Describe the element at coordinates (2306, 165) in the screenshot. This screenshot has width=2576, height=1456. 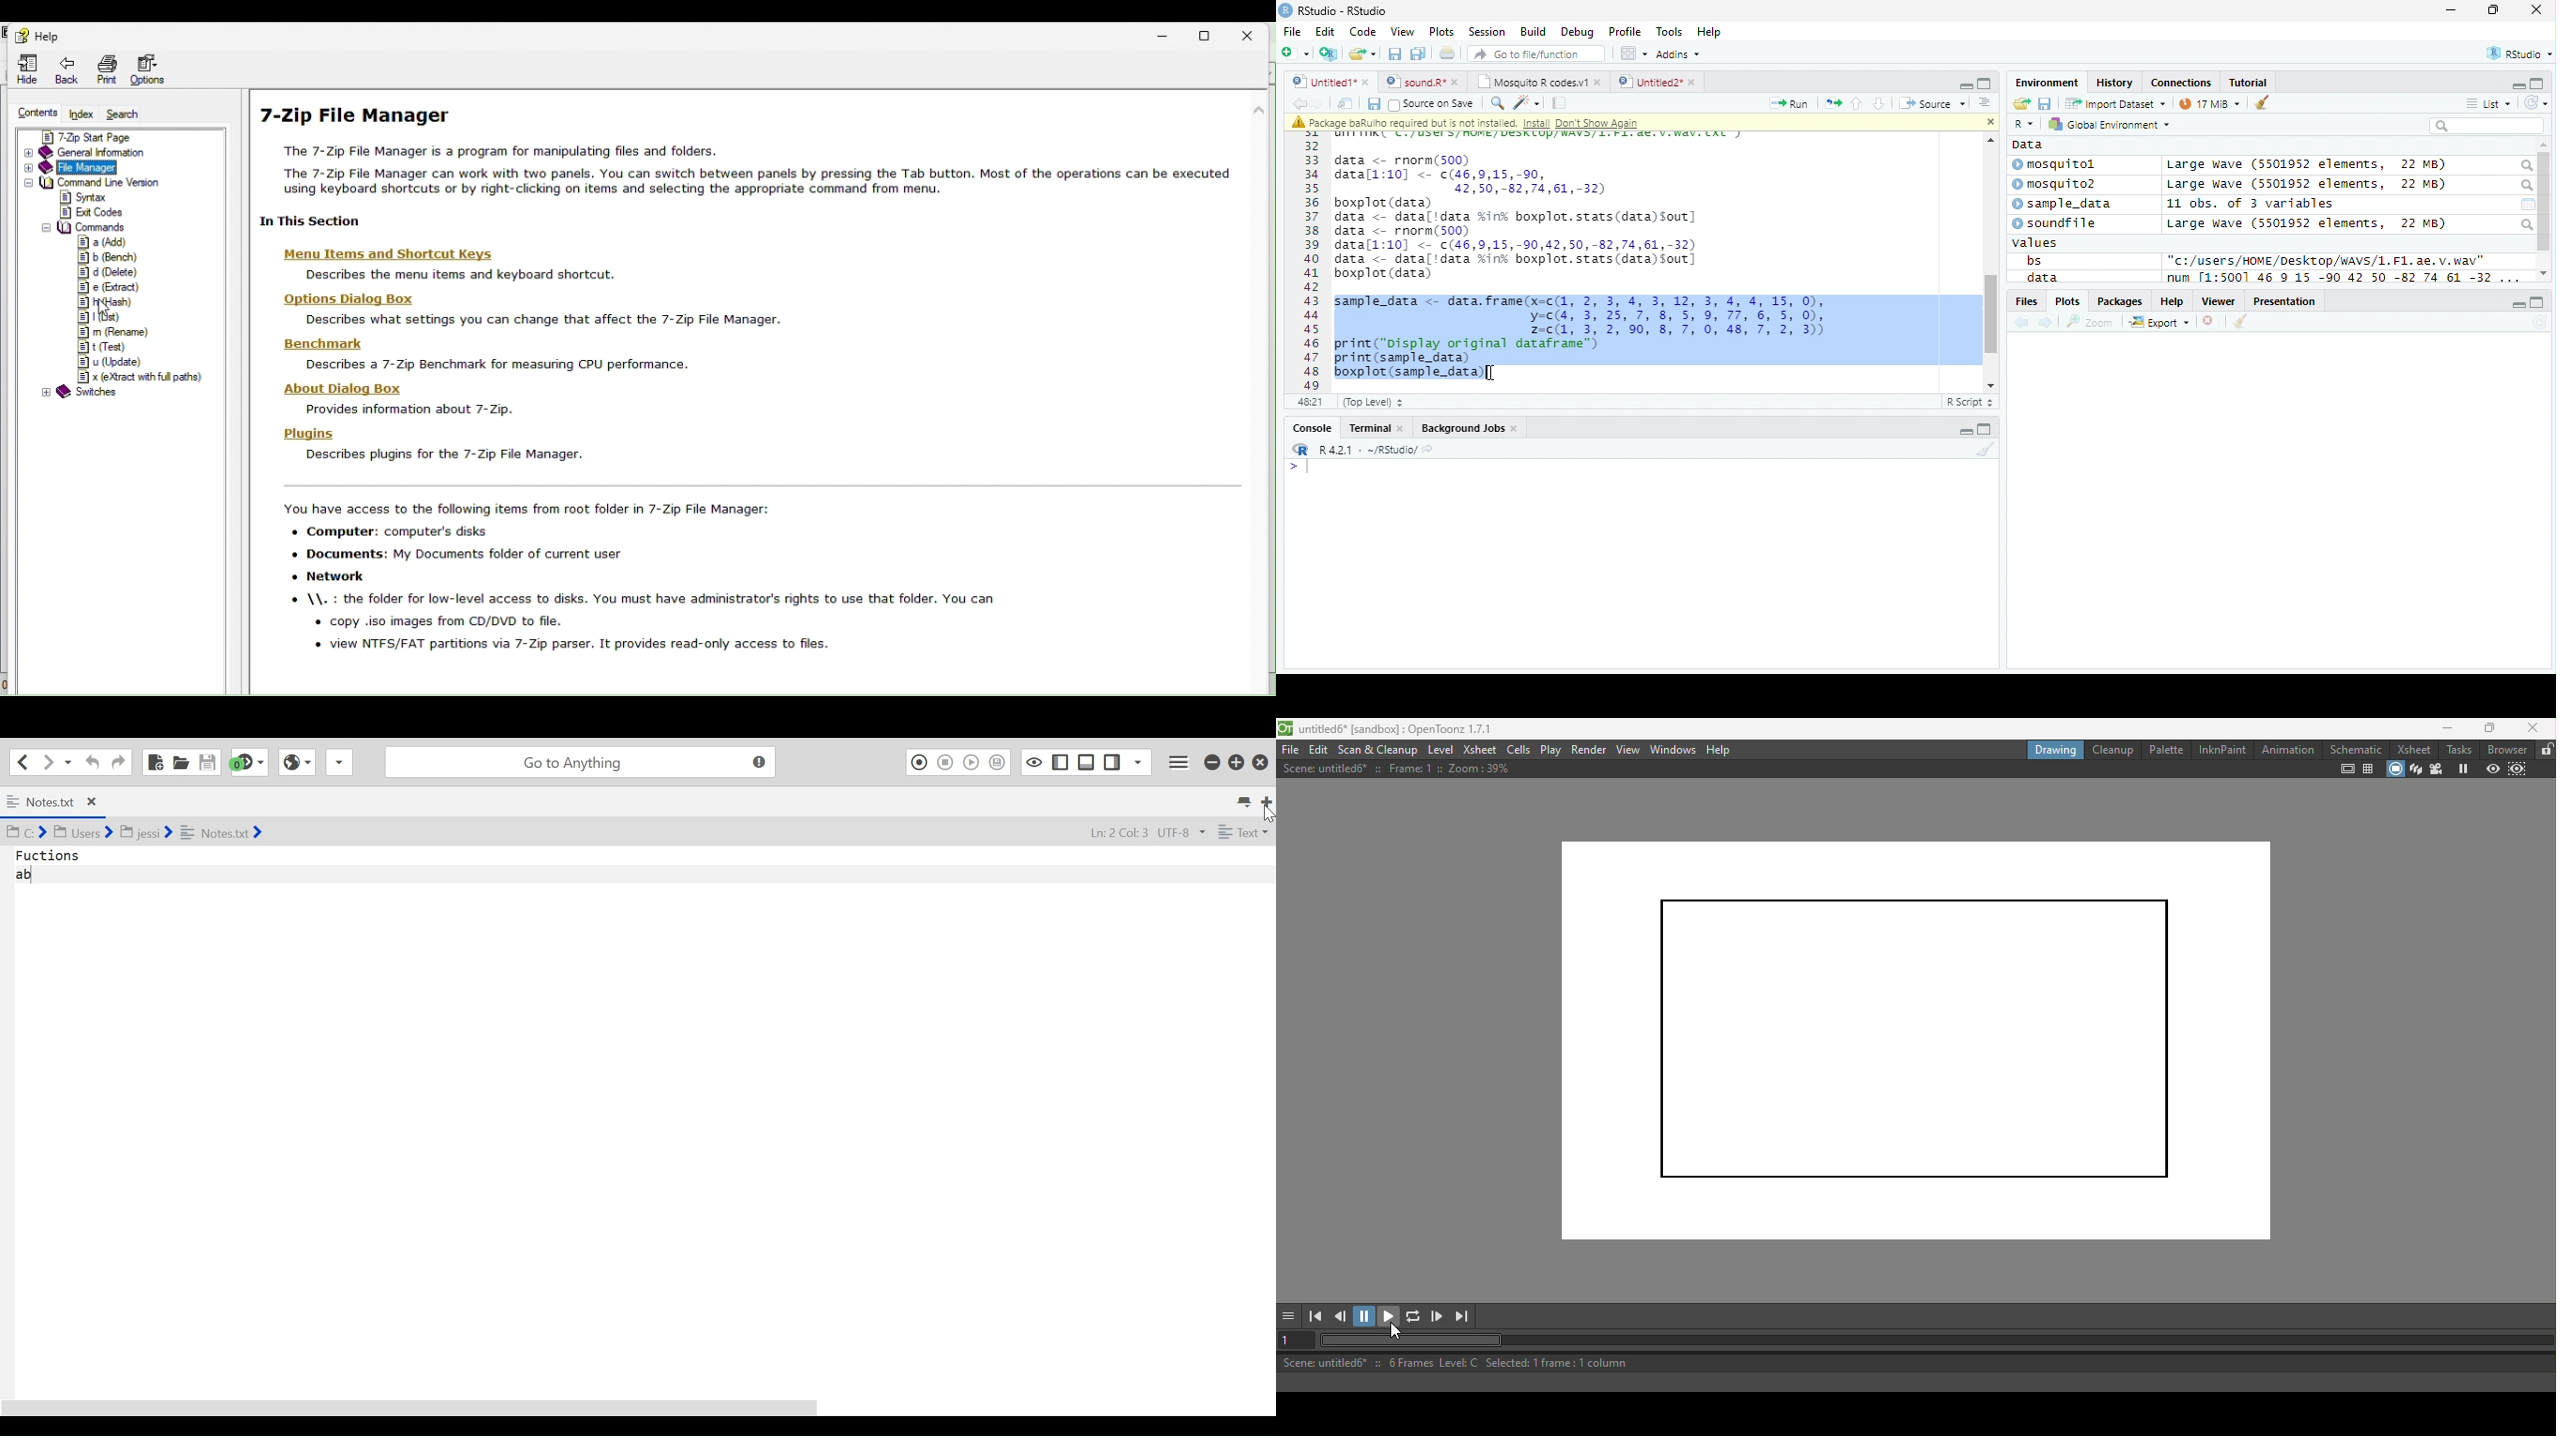
I see `Large wave (5501952 elements, 22 MB)` at that location.